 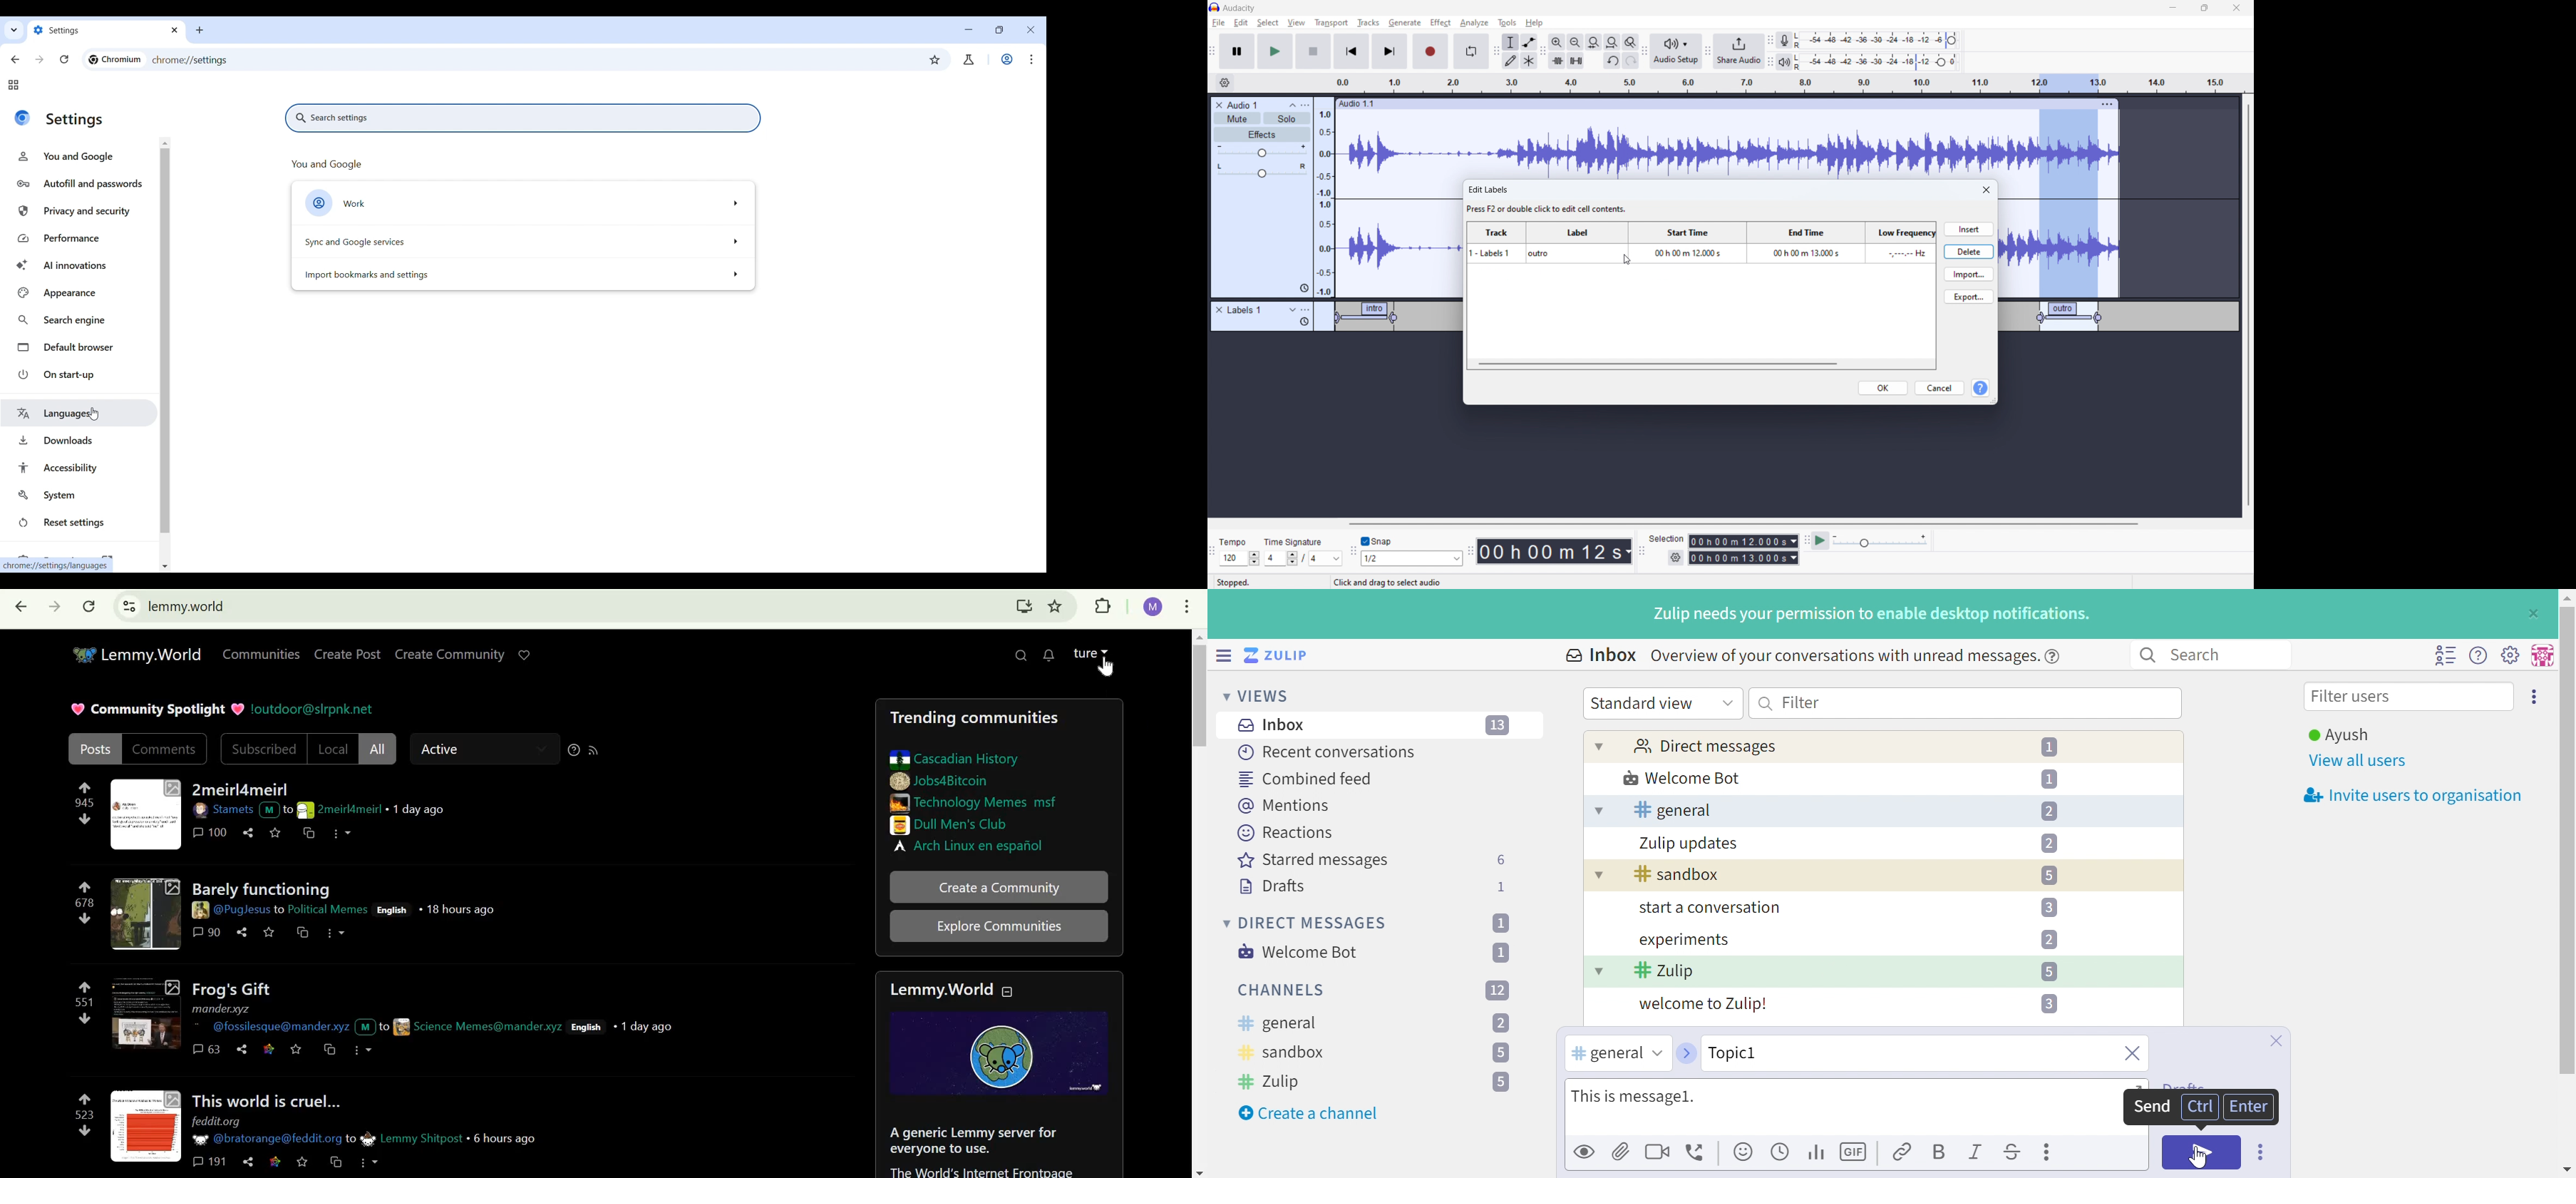 What do you see at coordinates (1536, 23) in the screenshot?
I see `help` at bounding box center [1536, 23].